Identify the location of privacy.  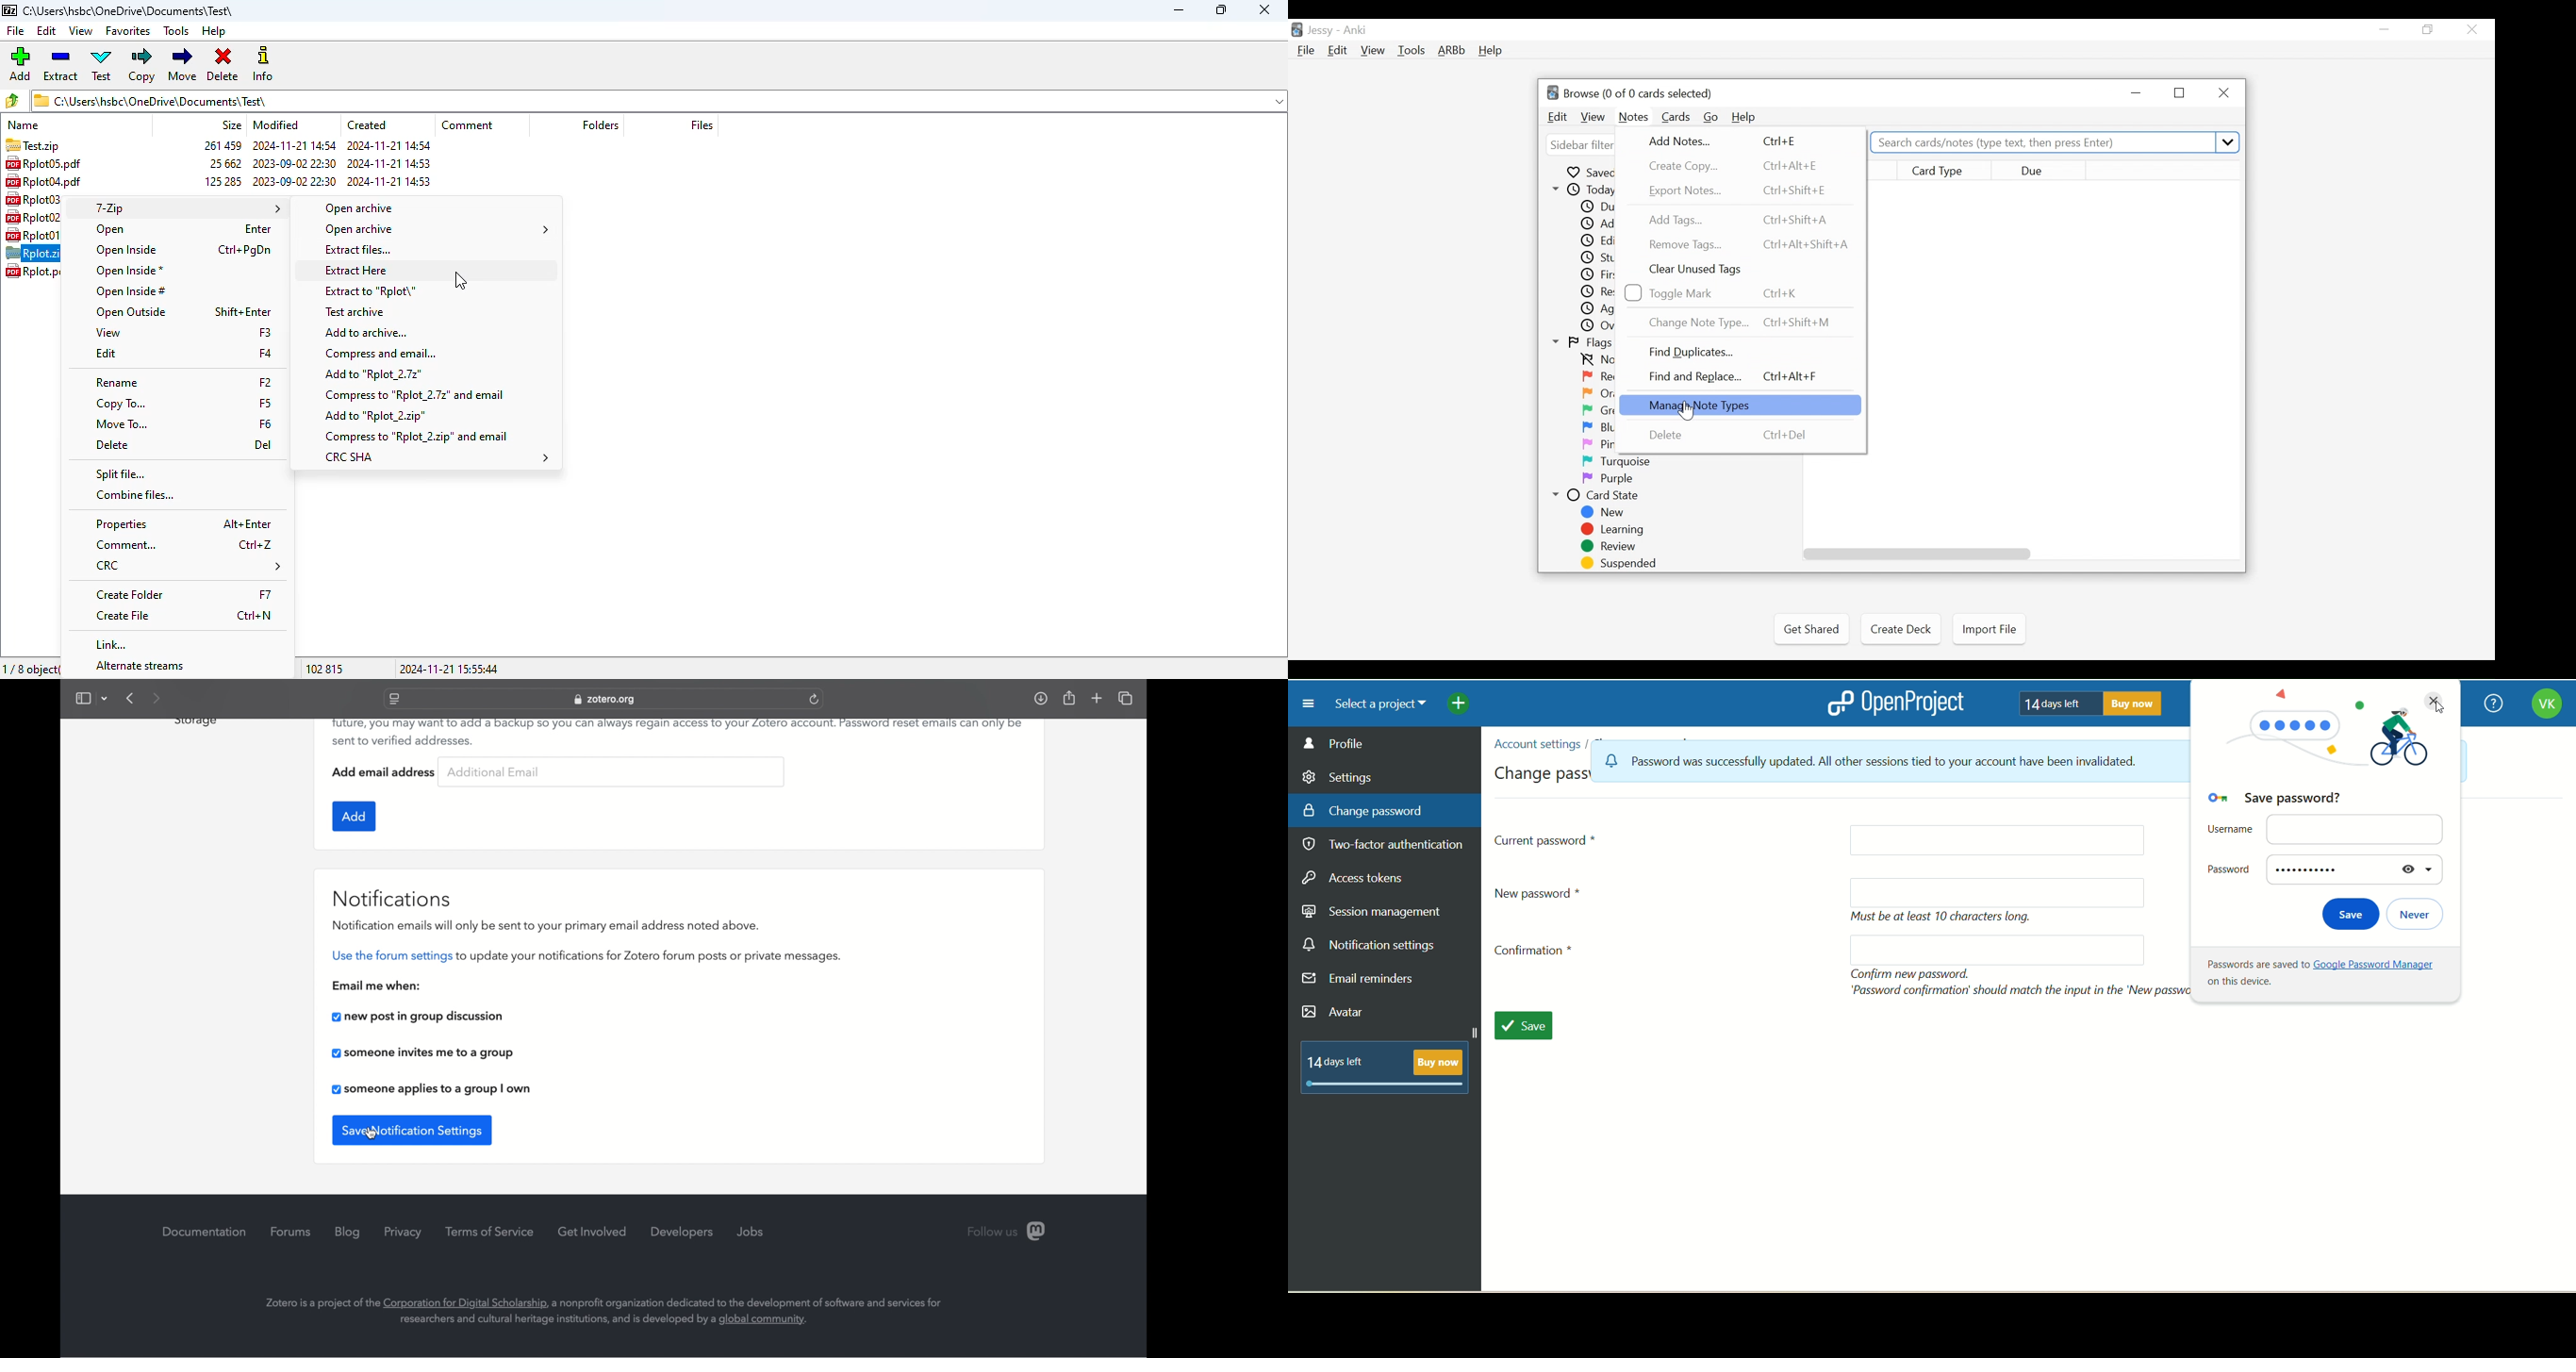
(404, 1233).